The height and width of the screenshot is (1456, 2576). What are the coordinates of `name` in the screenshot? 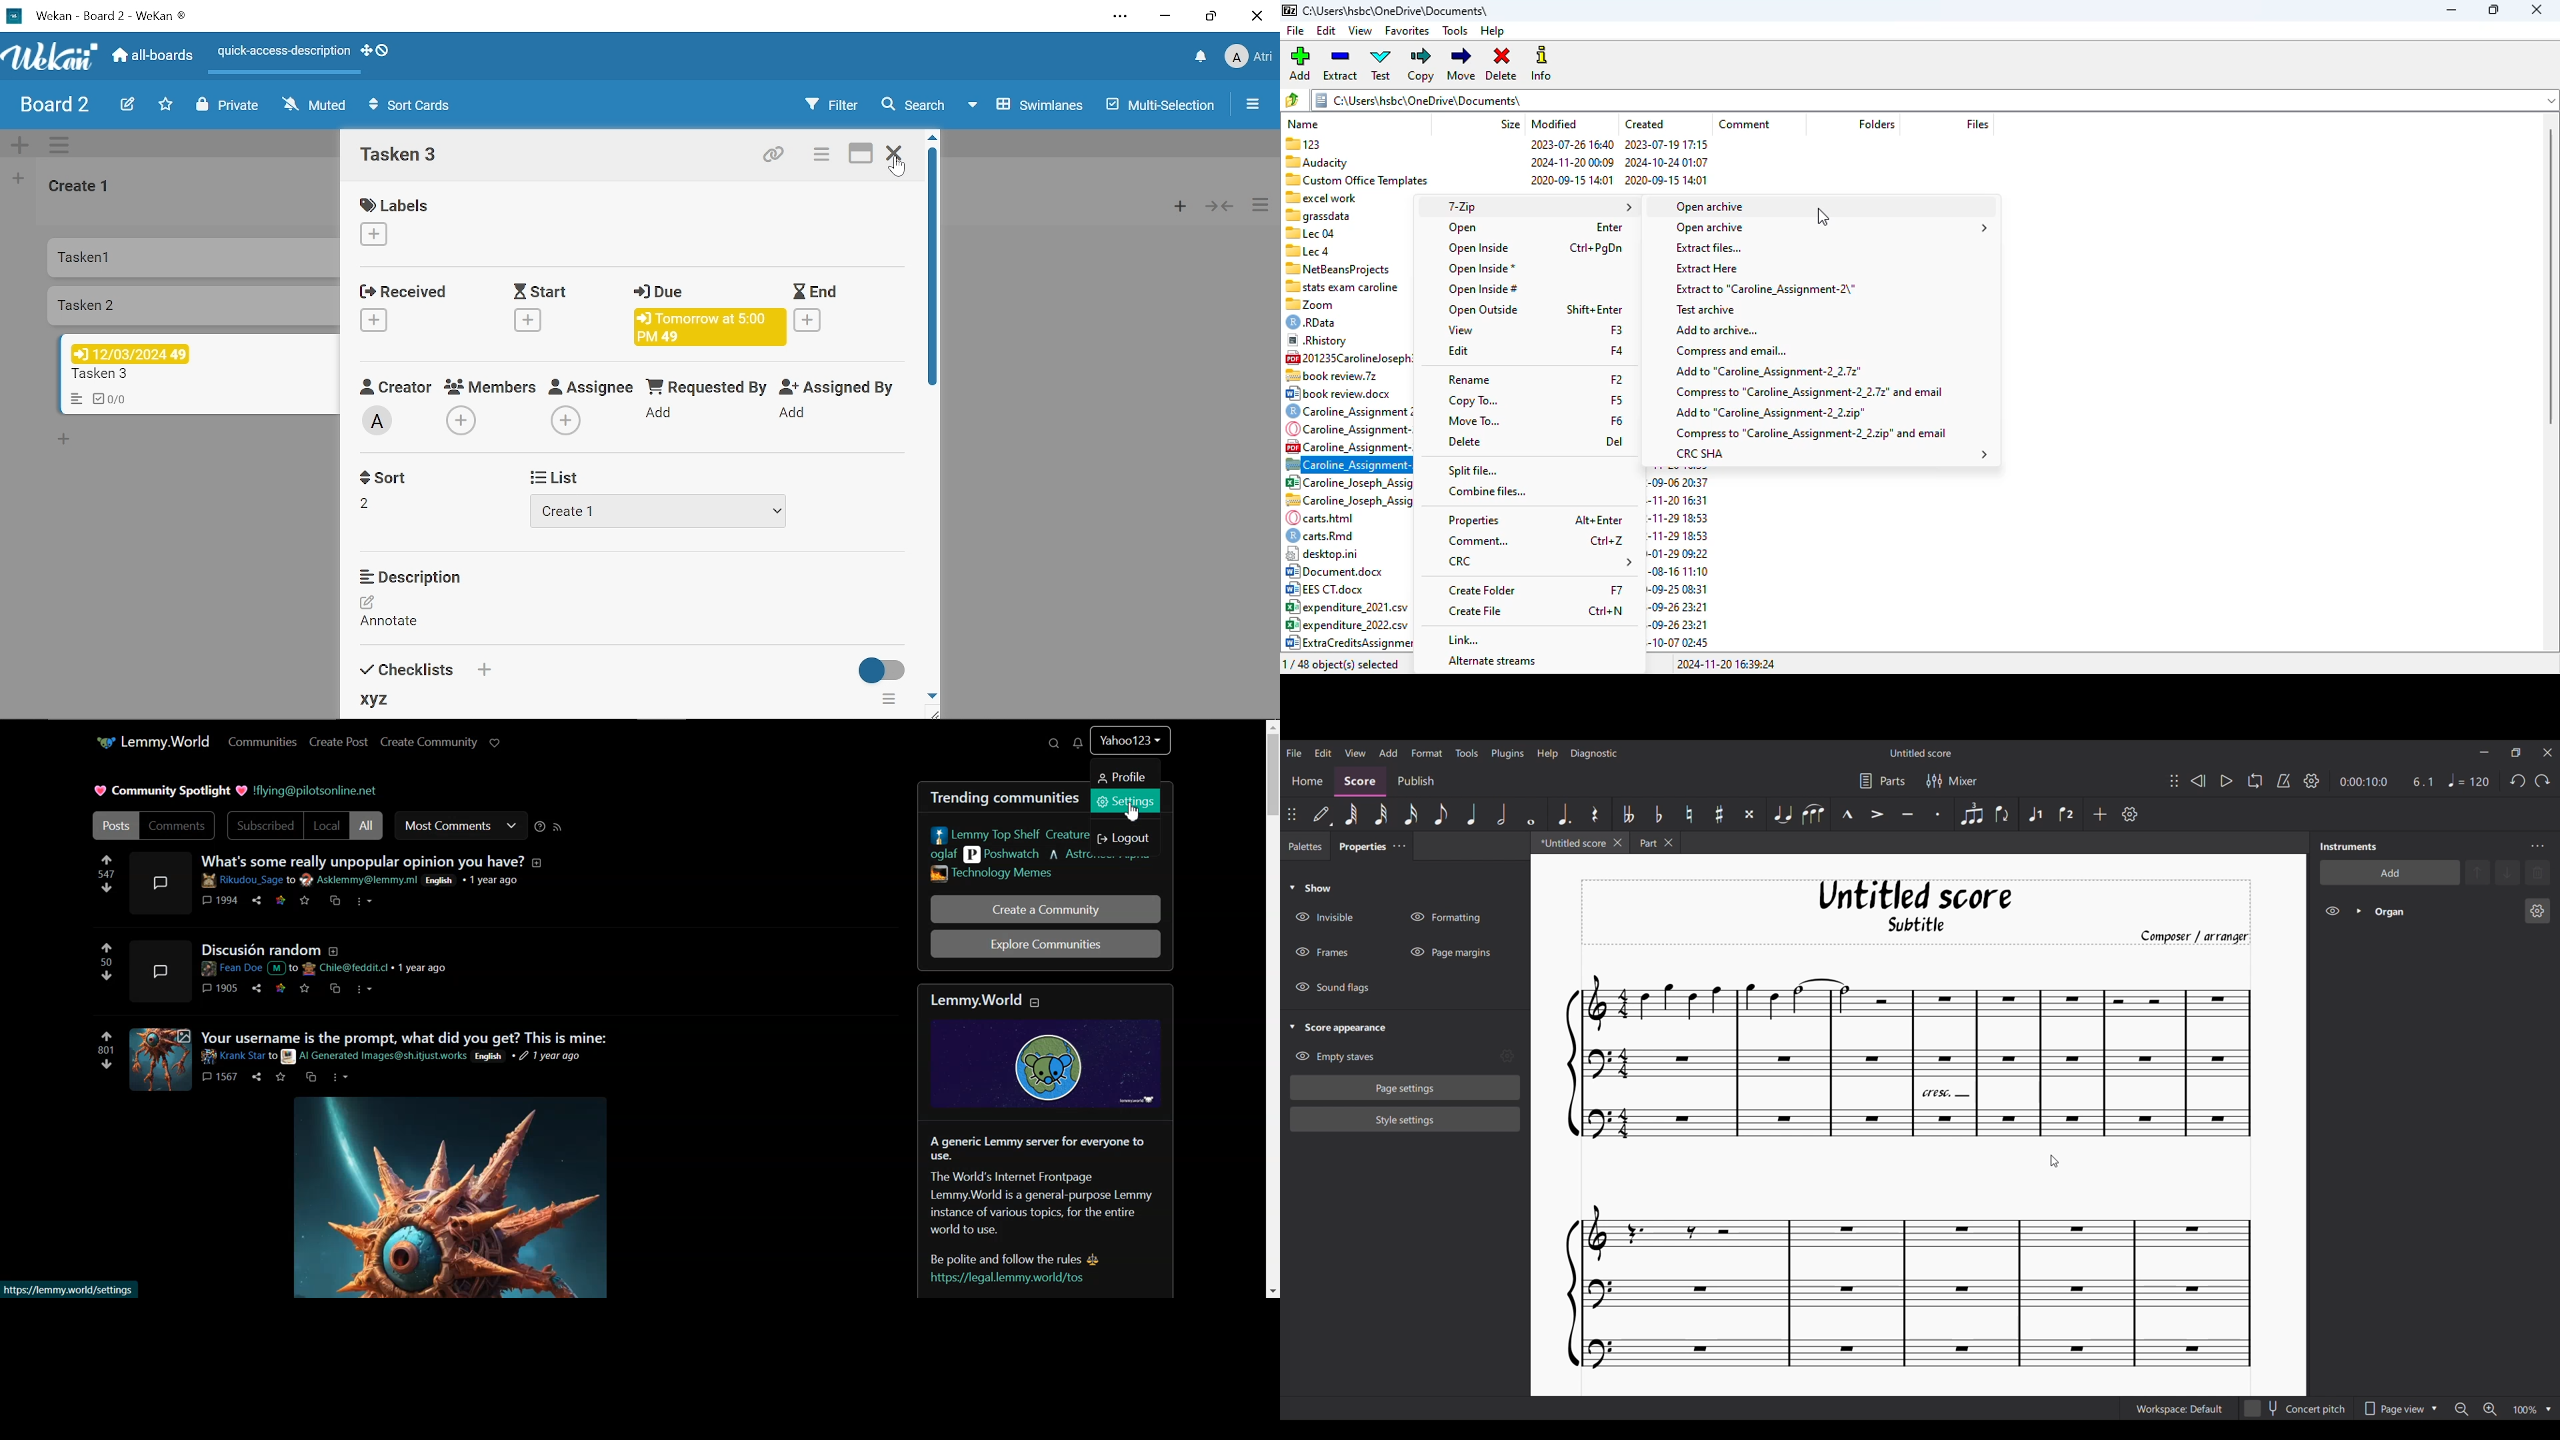 It's located at (1303, 125).